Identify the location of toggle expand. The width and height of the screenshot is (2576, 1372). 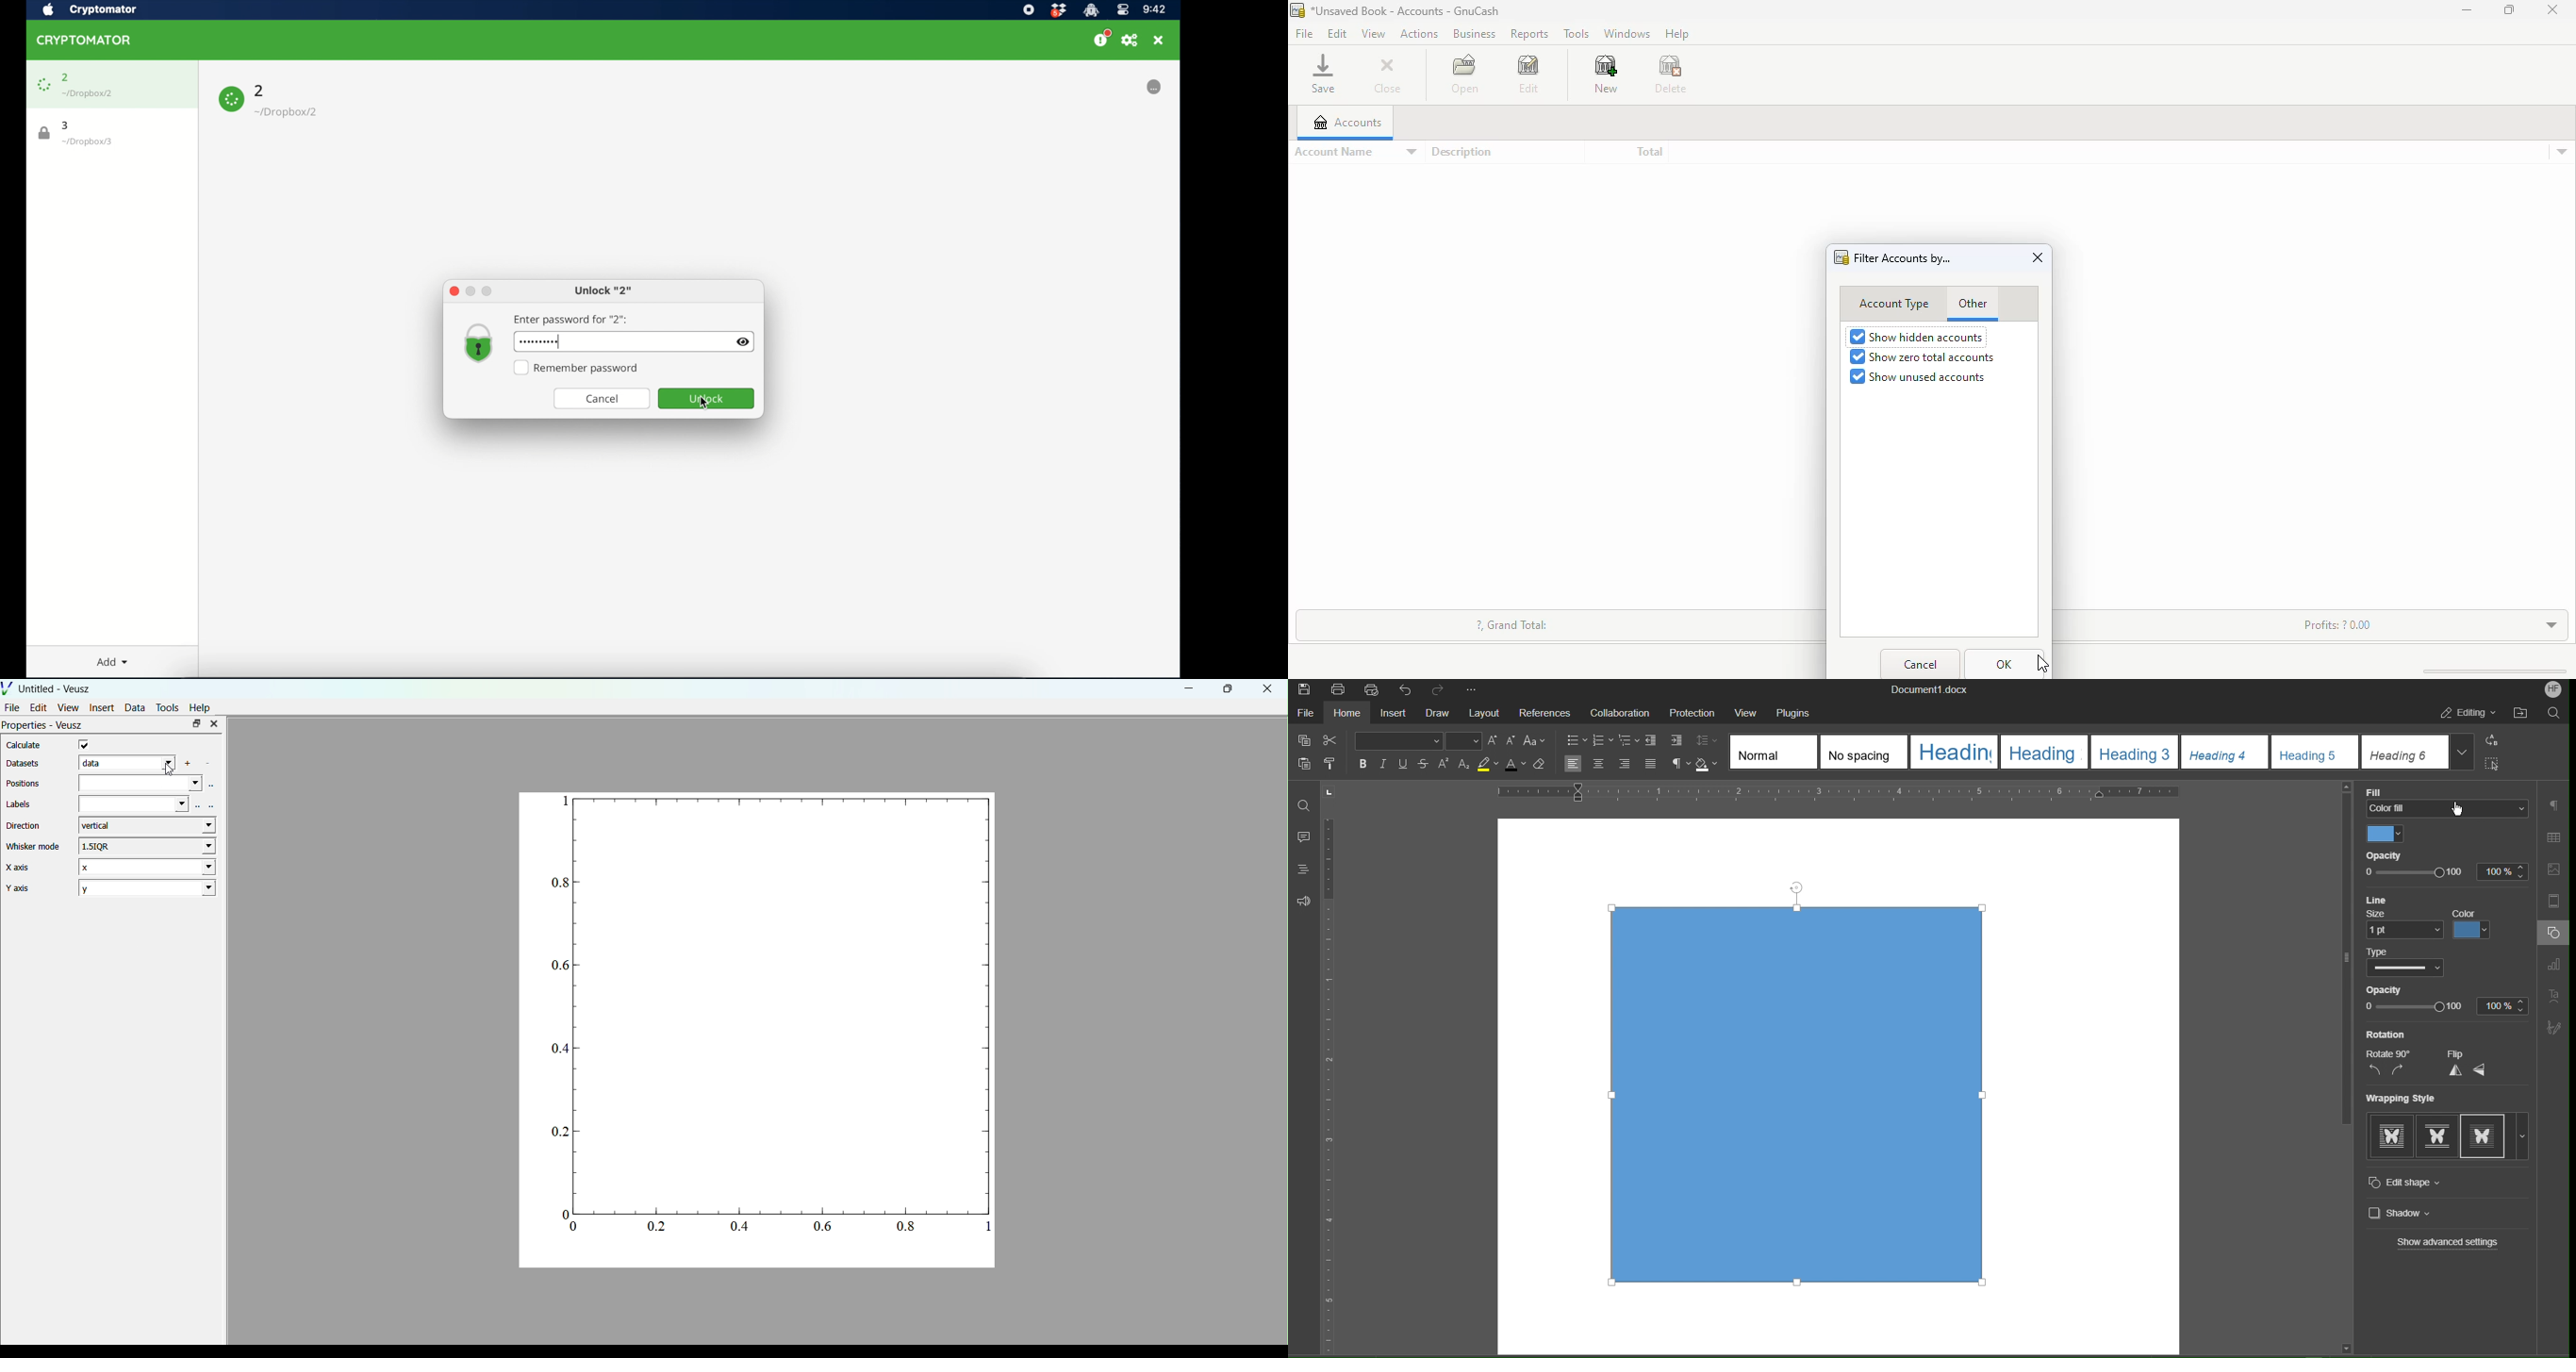
(2547, 621).